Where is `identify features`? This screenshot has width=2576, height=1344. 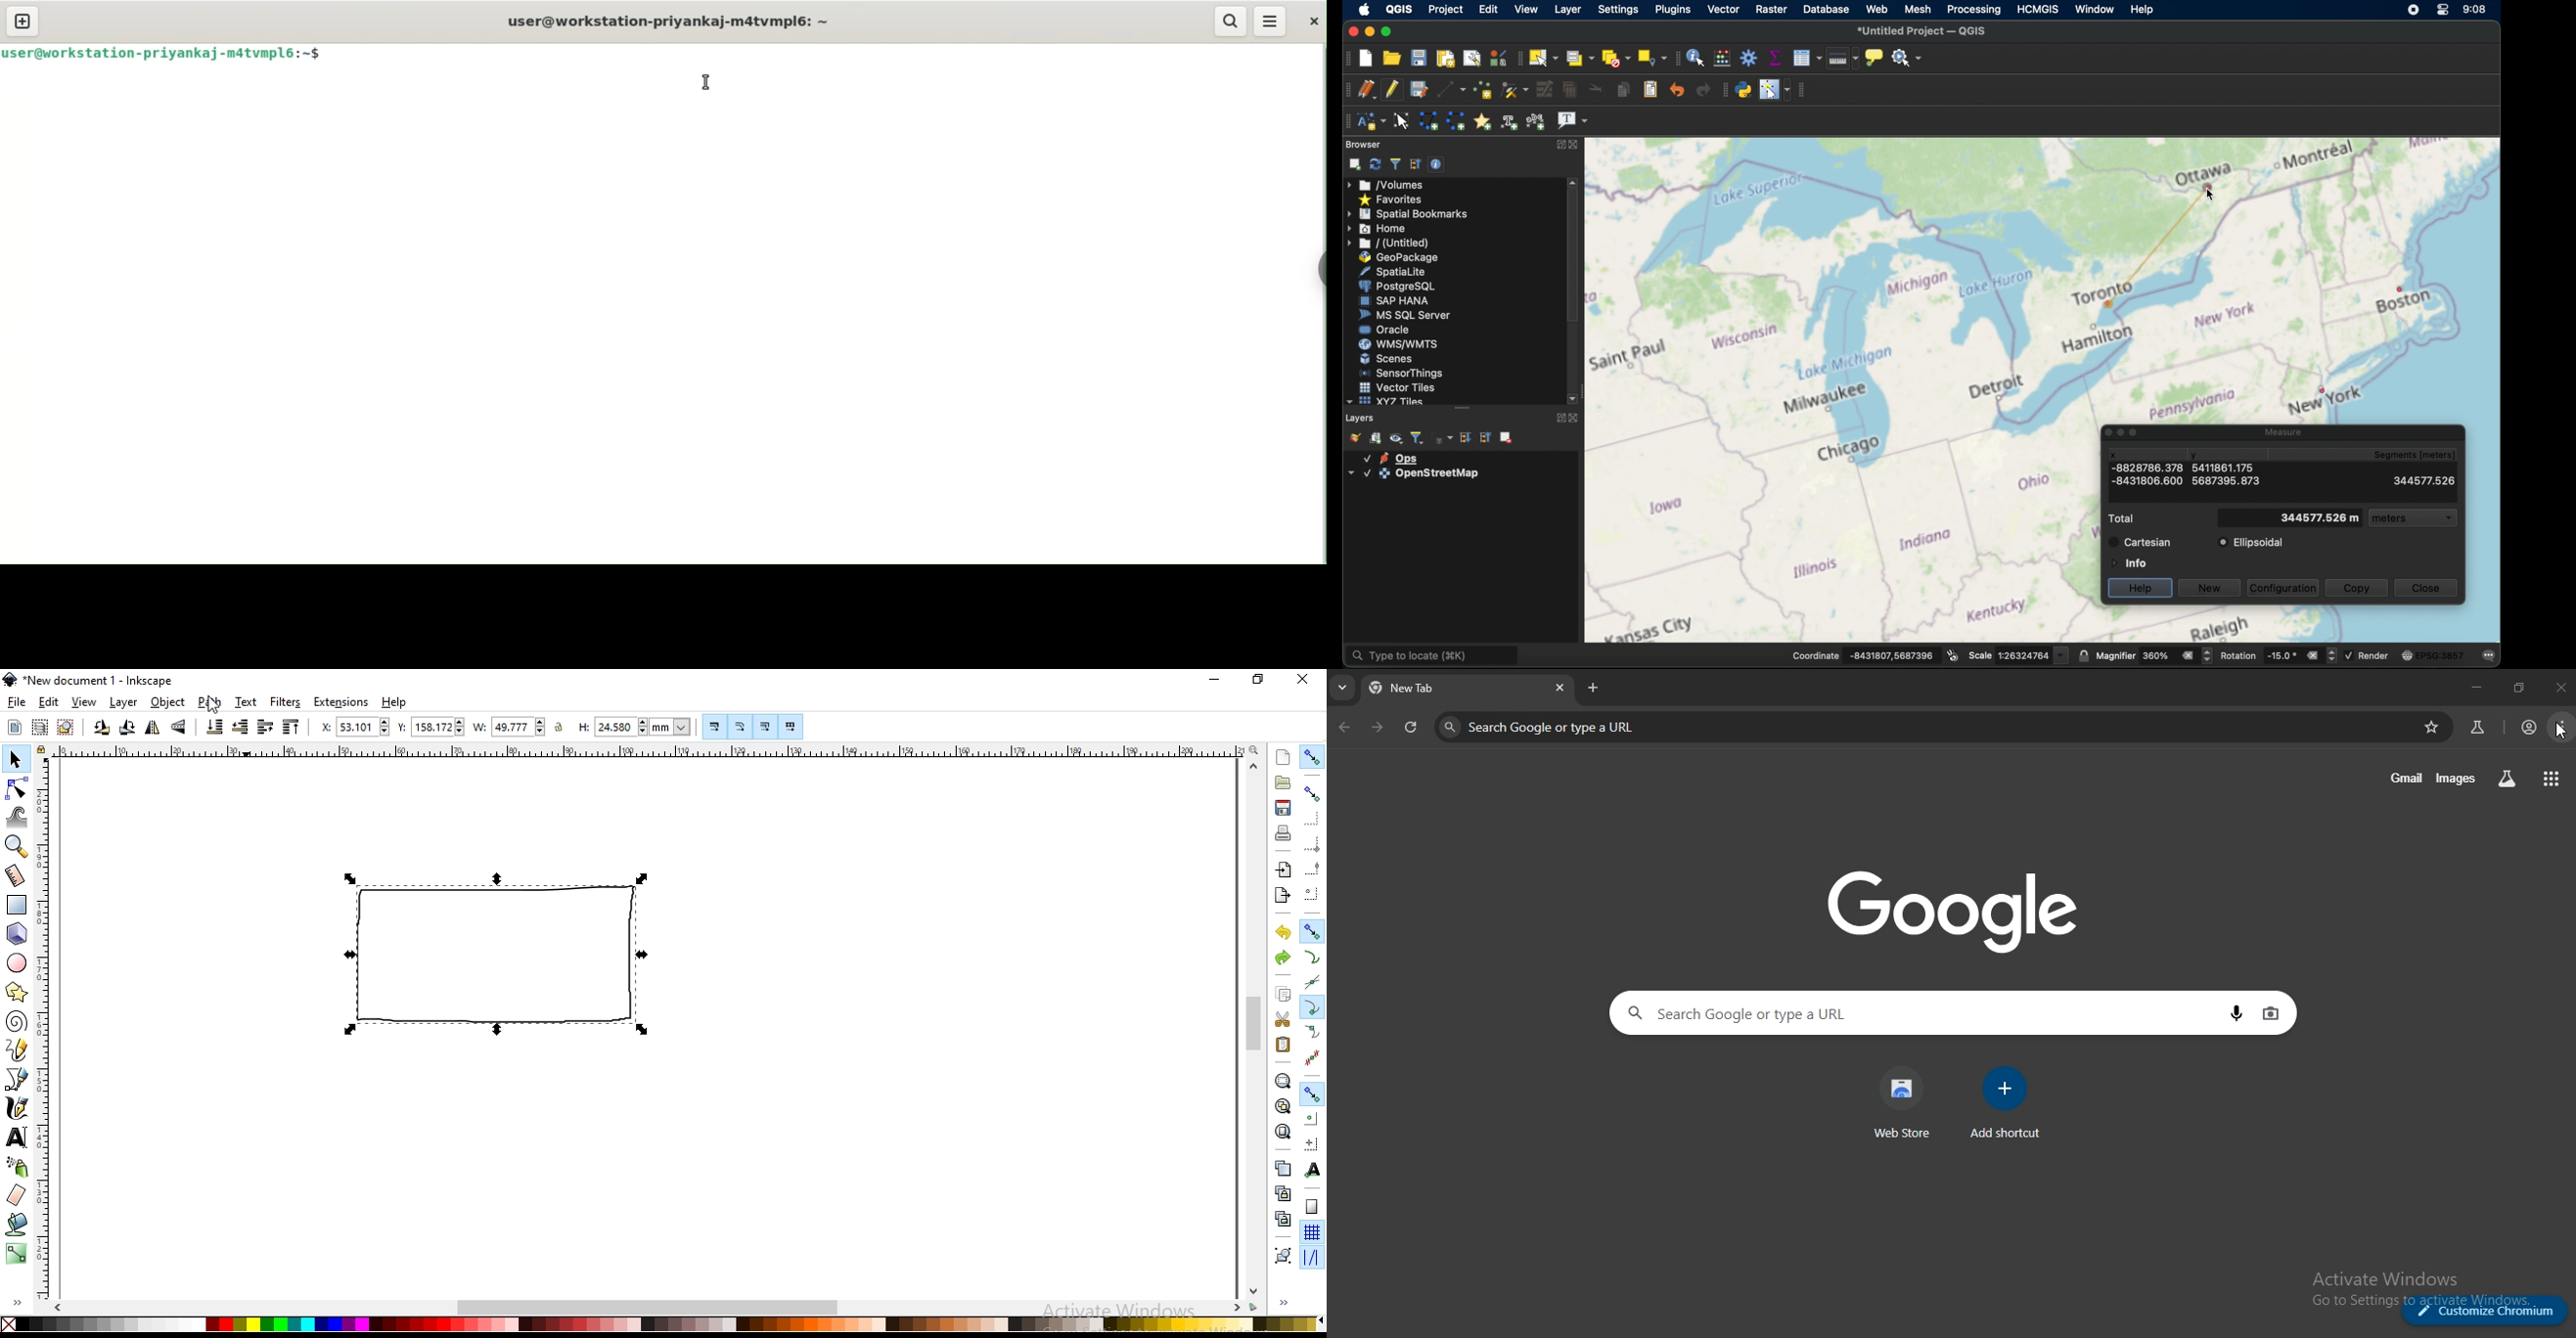
identify features is located at coordinates (1697, 56).